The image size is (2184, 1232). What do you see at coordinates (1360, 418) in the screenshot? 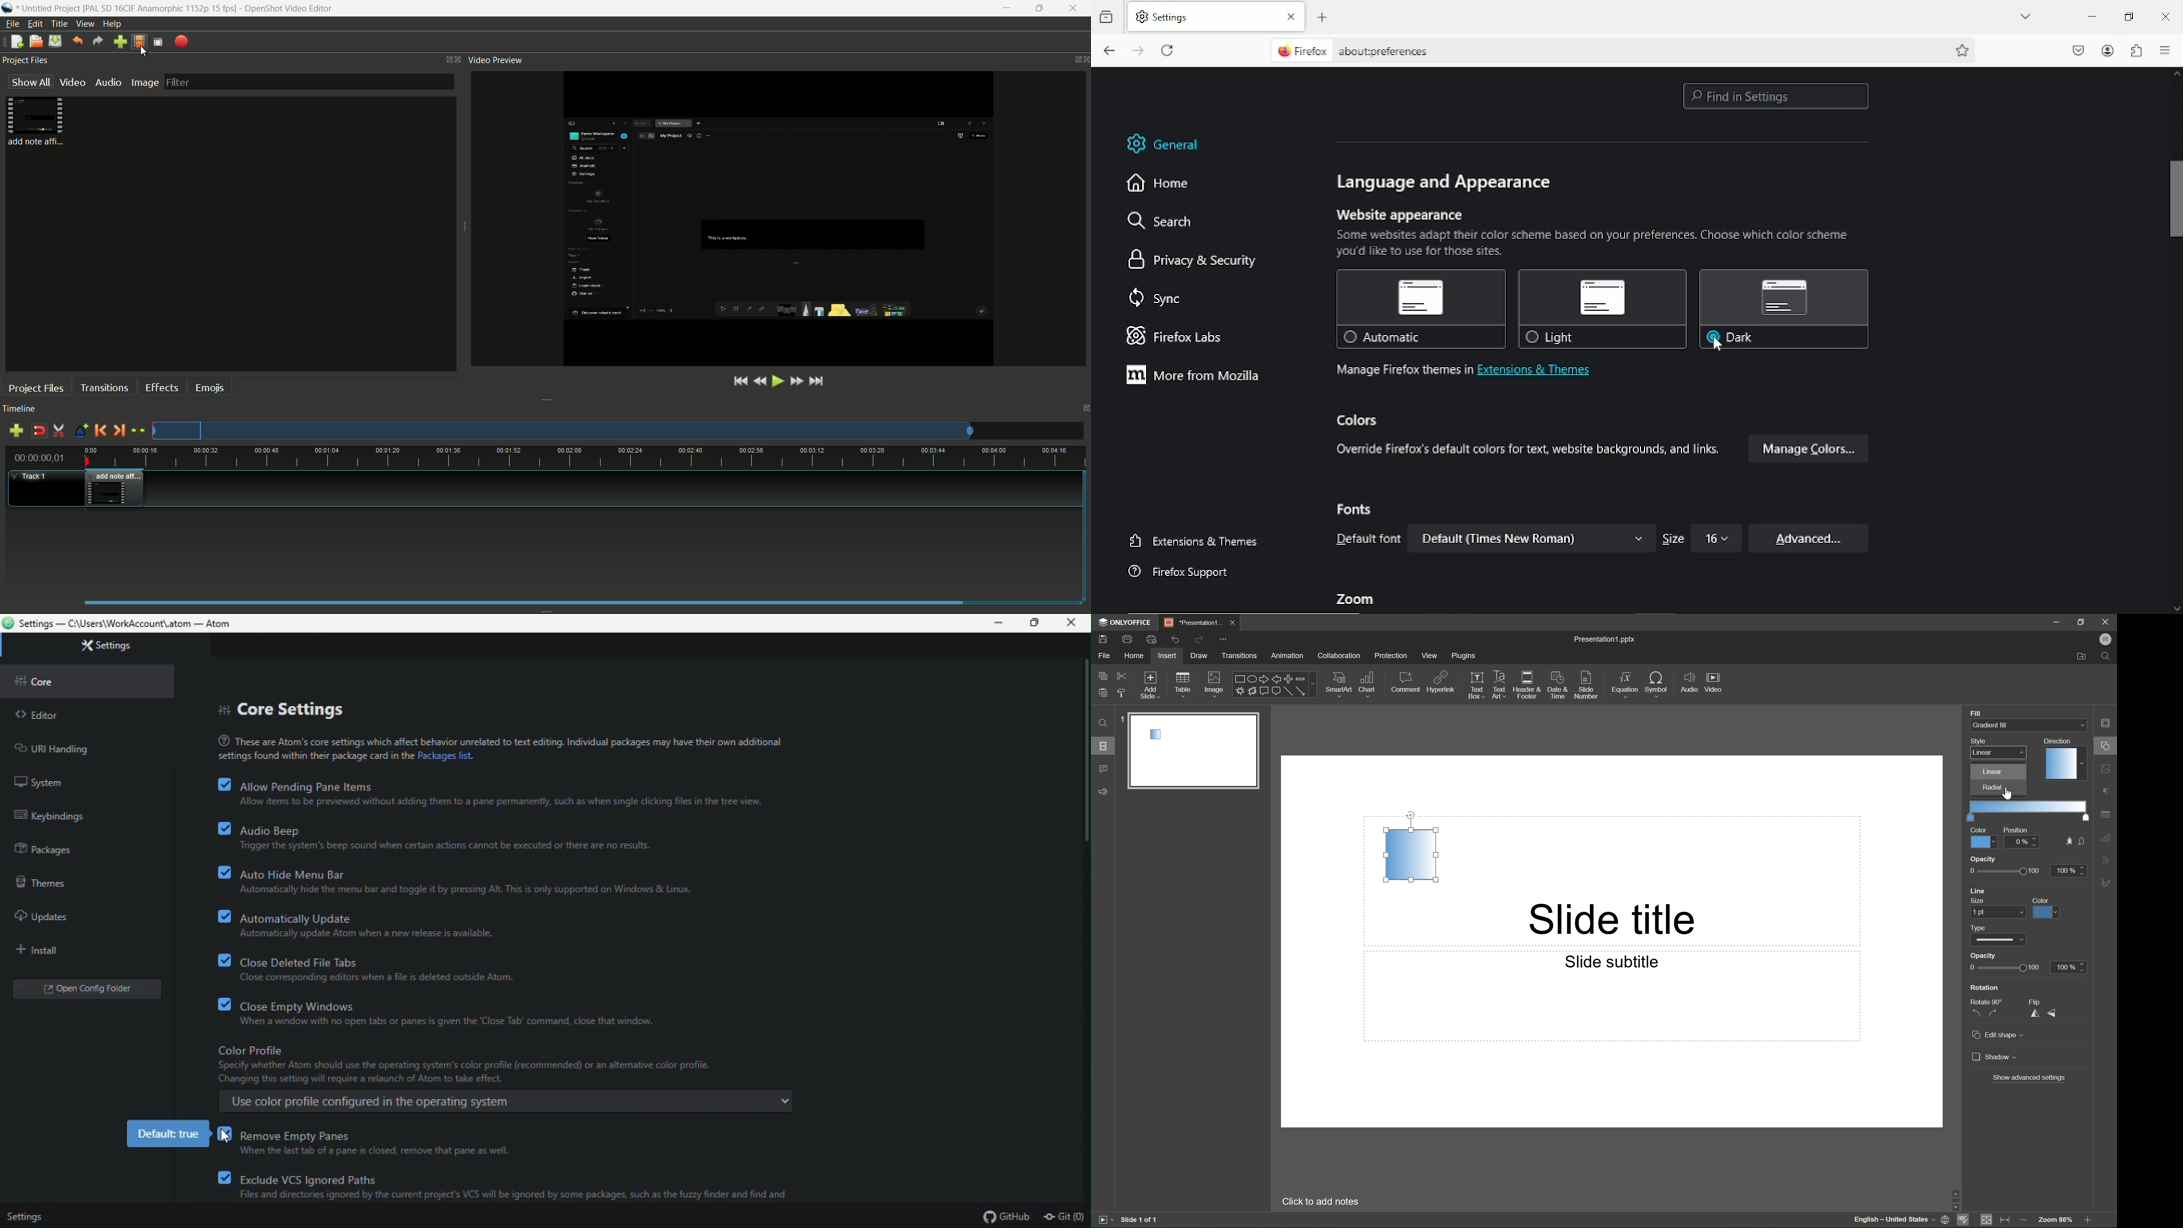
I see `colors` at bounding box center [1360, 418].